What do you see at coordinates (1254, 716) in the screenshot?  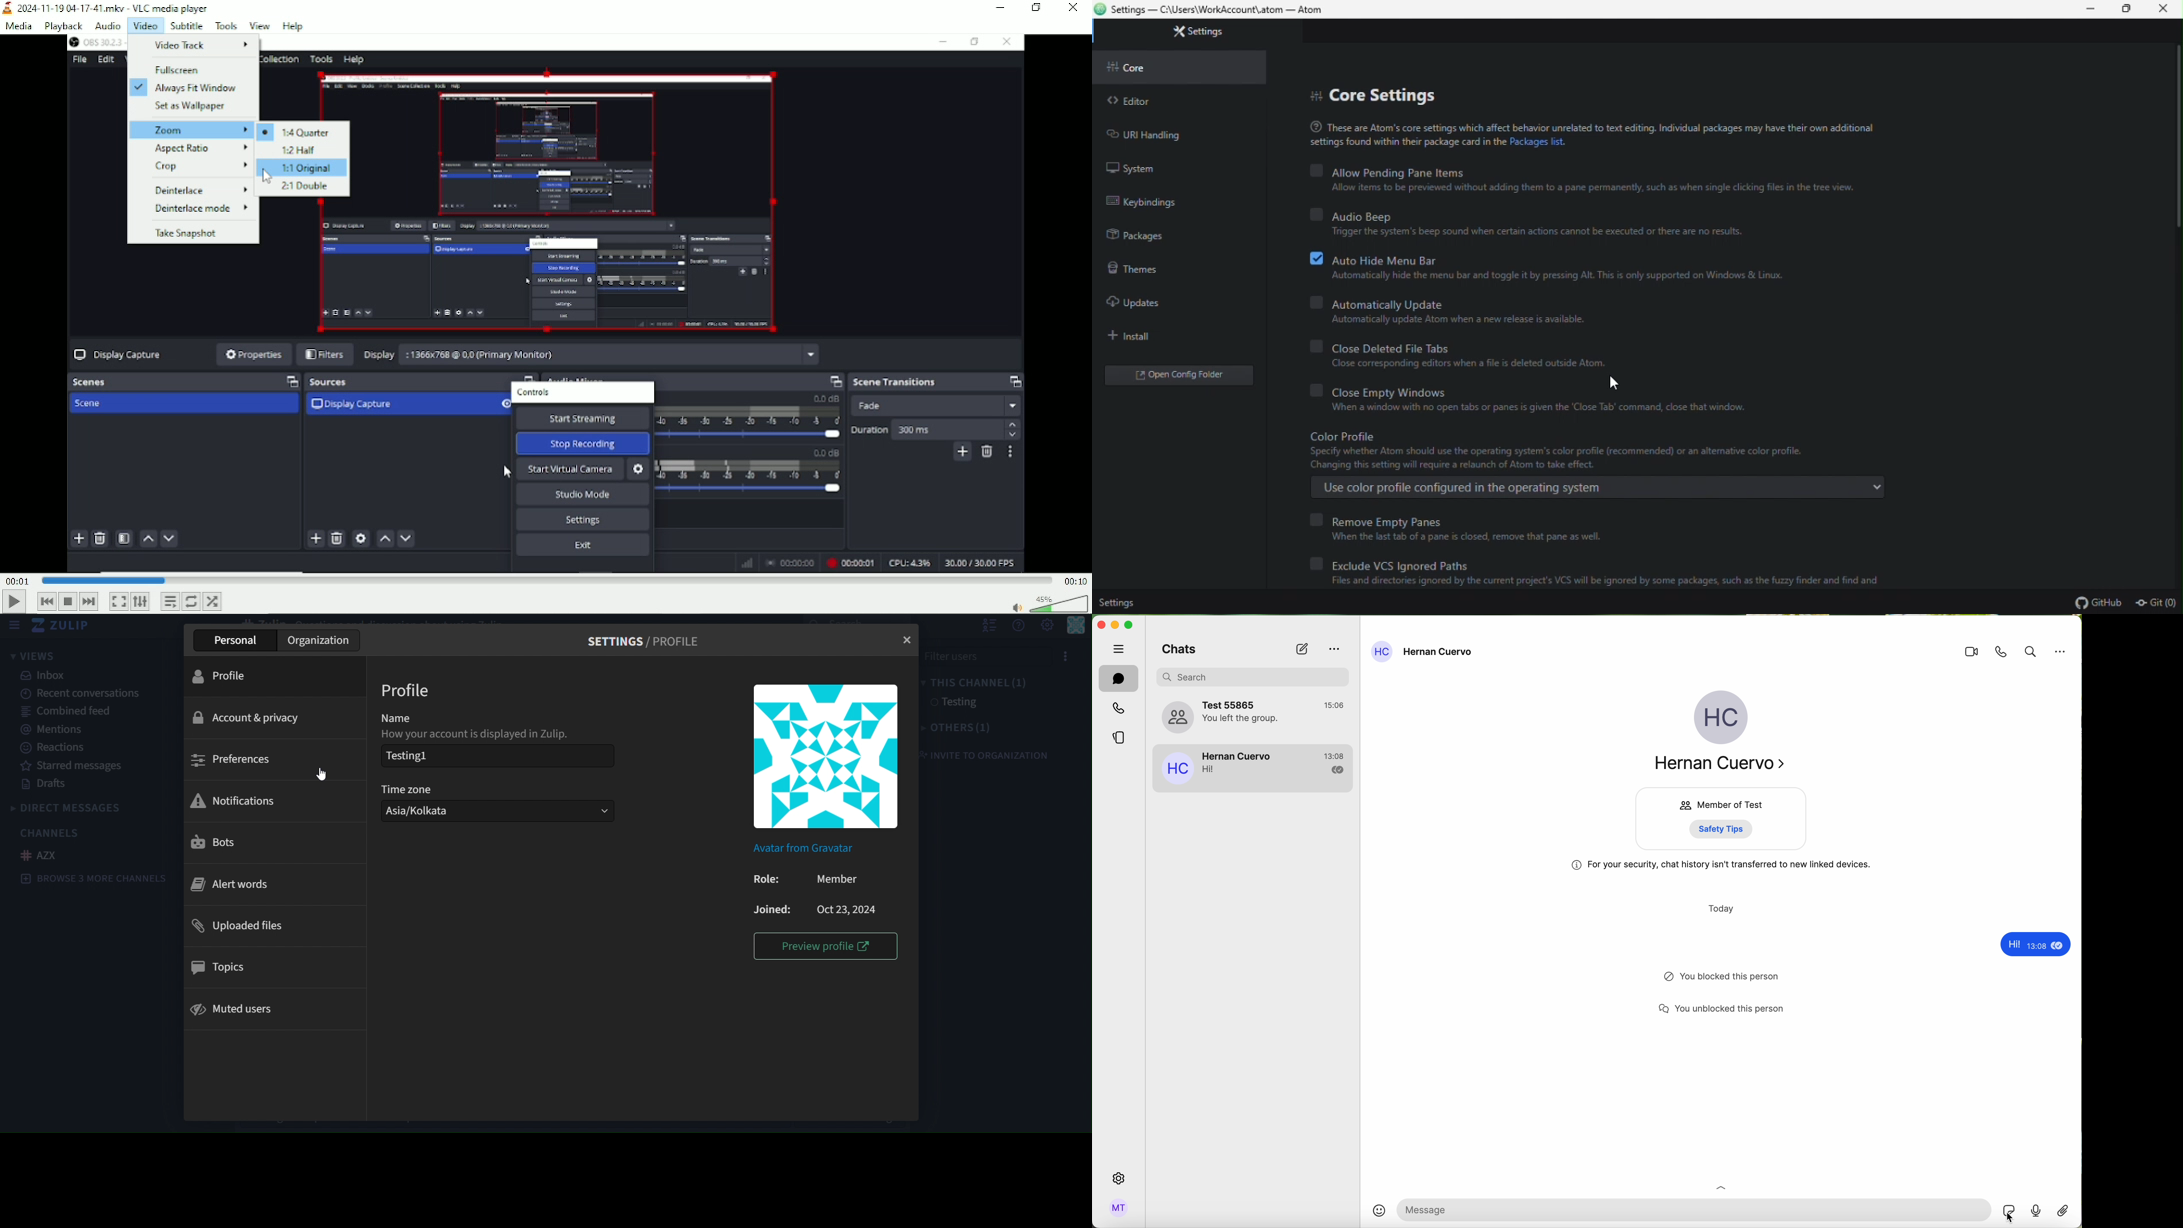 I see `name of group` at bounding box center [1254, 716].